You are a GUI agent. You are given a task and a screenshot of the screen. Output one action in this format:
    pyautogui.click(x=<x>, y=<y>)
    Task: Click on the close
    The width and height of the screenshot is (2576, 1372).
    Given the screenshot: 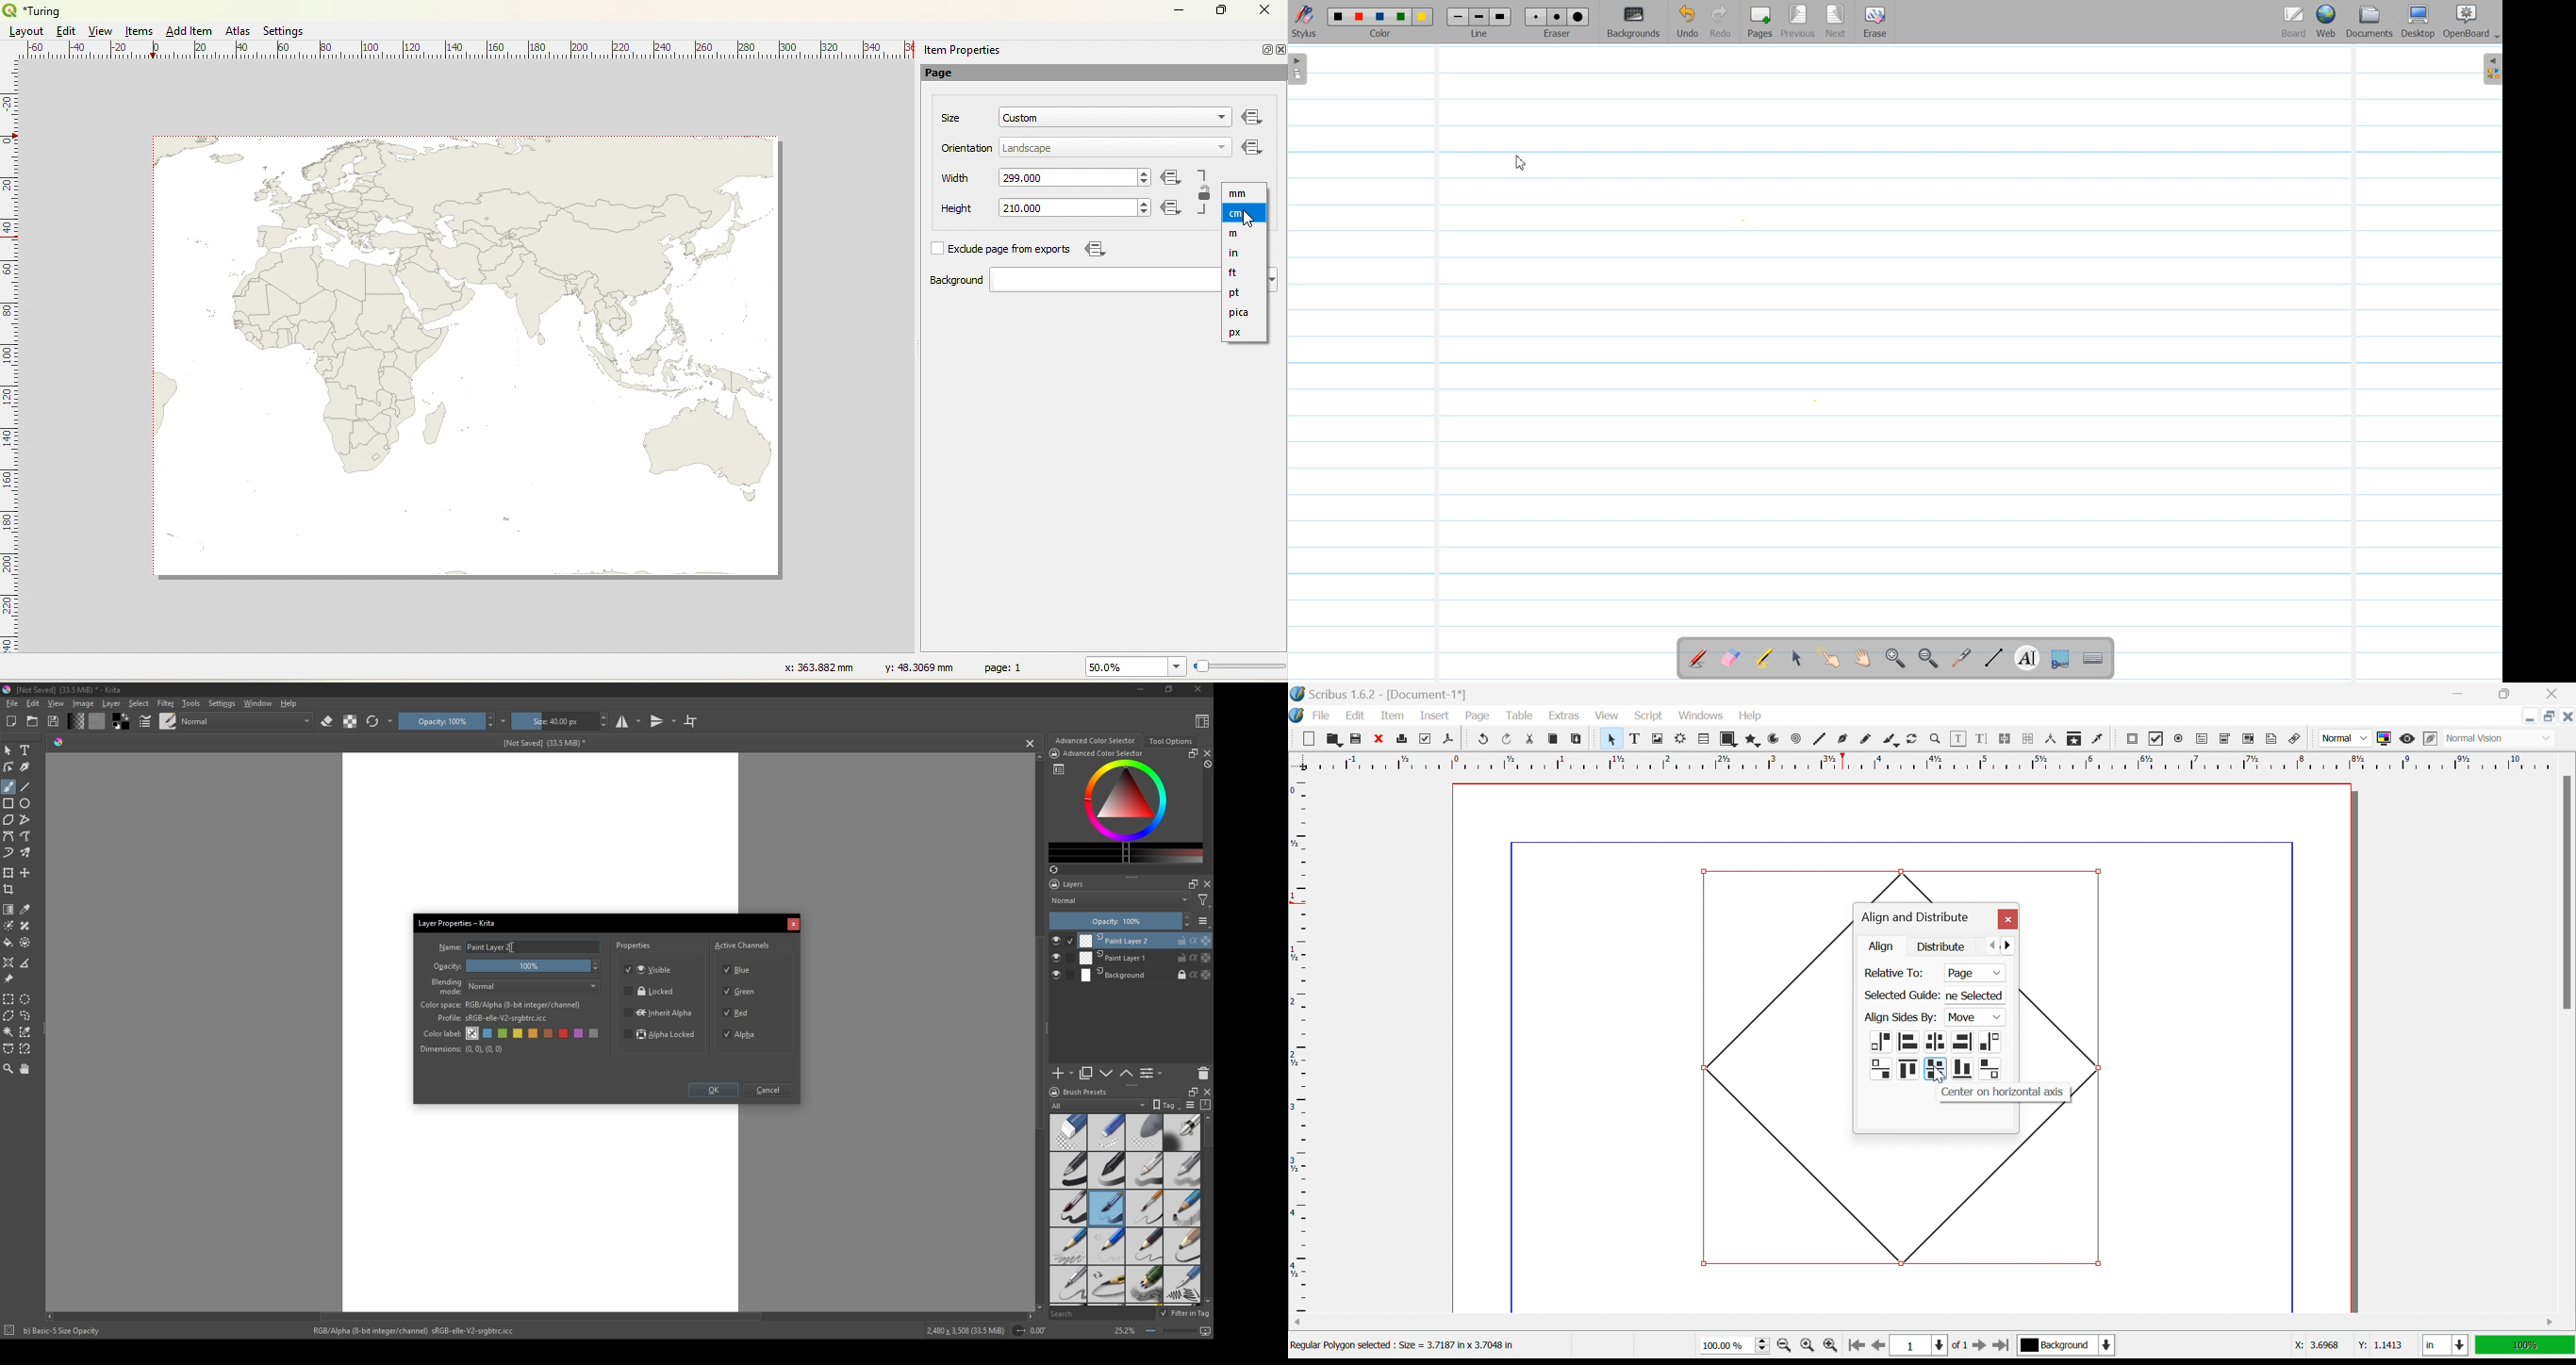 What is the action you would take?
    pyautogui.click(x=1206, y=753)
    